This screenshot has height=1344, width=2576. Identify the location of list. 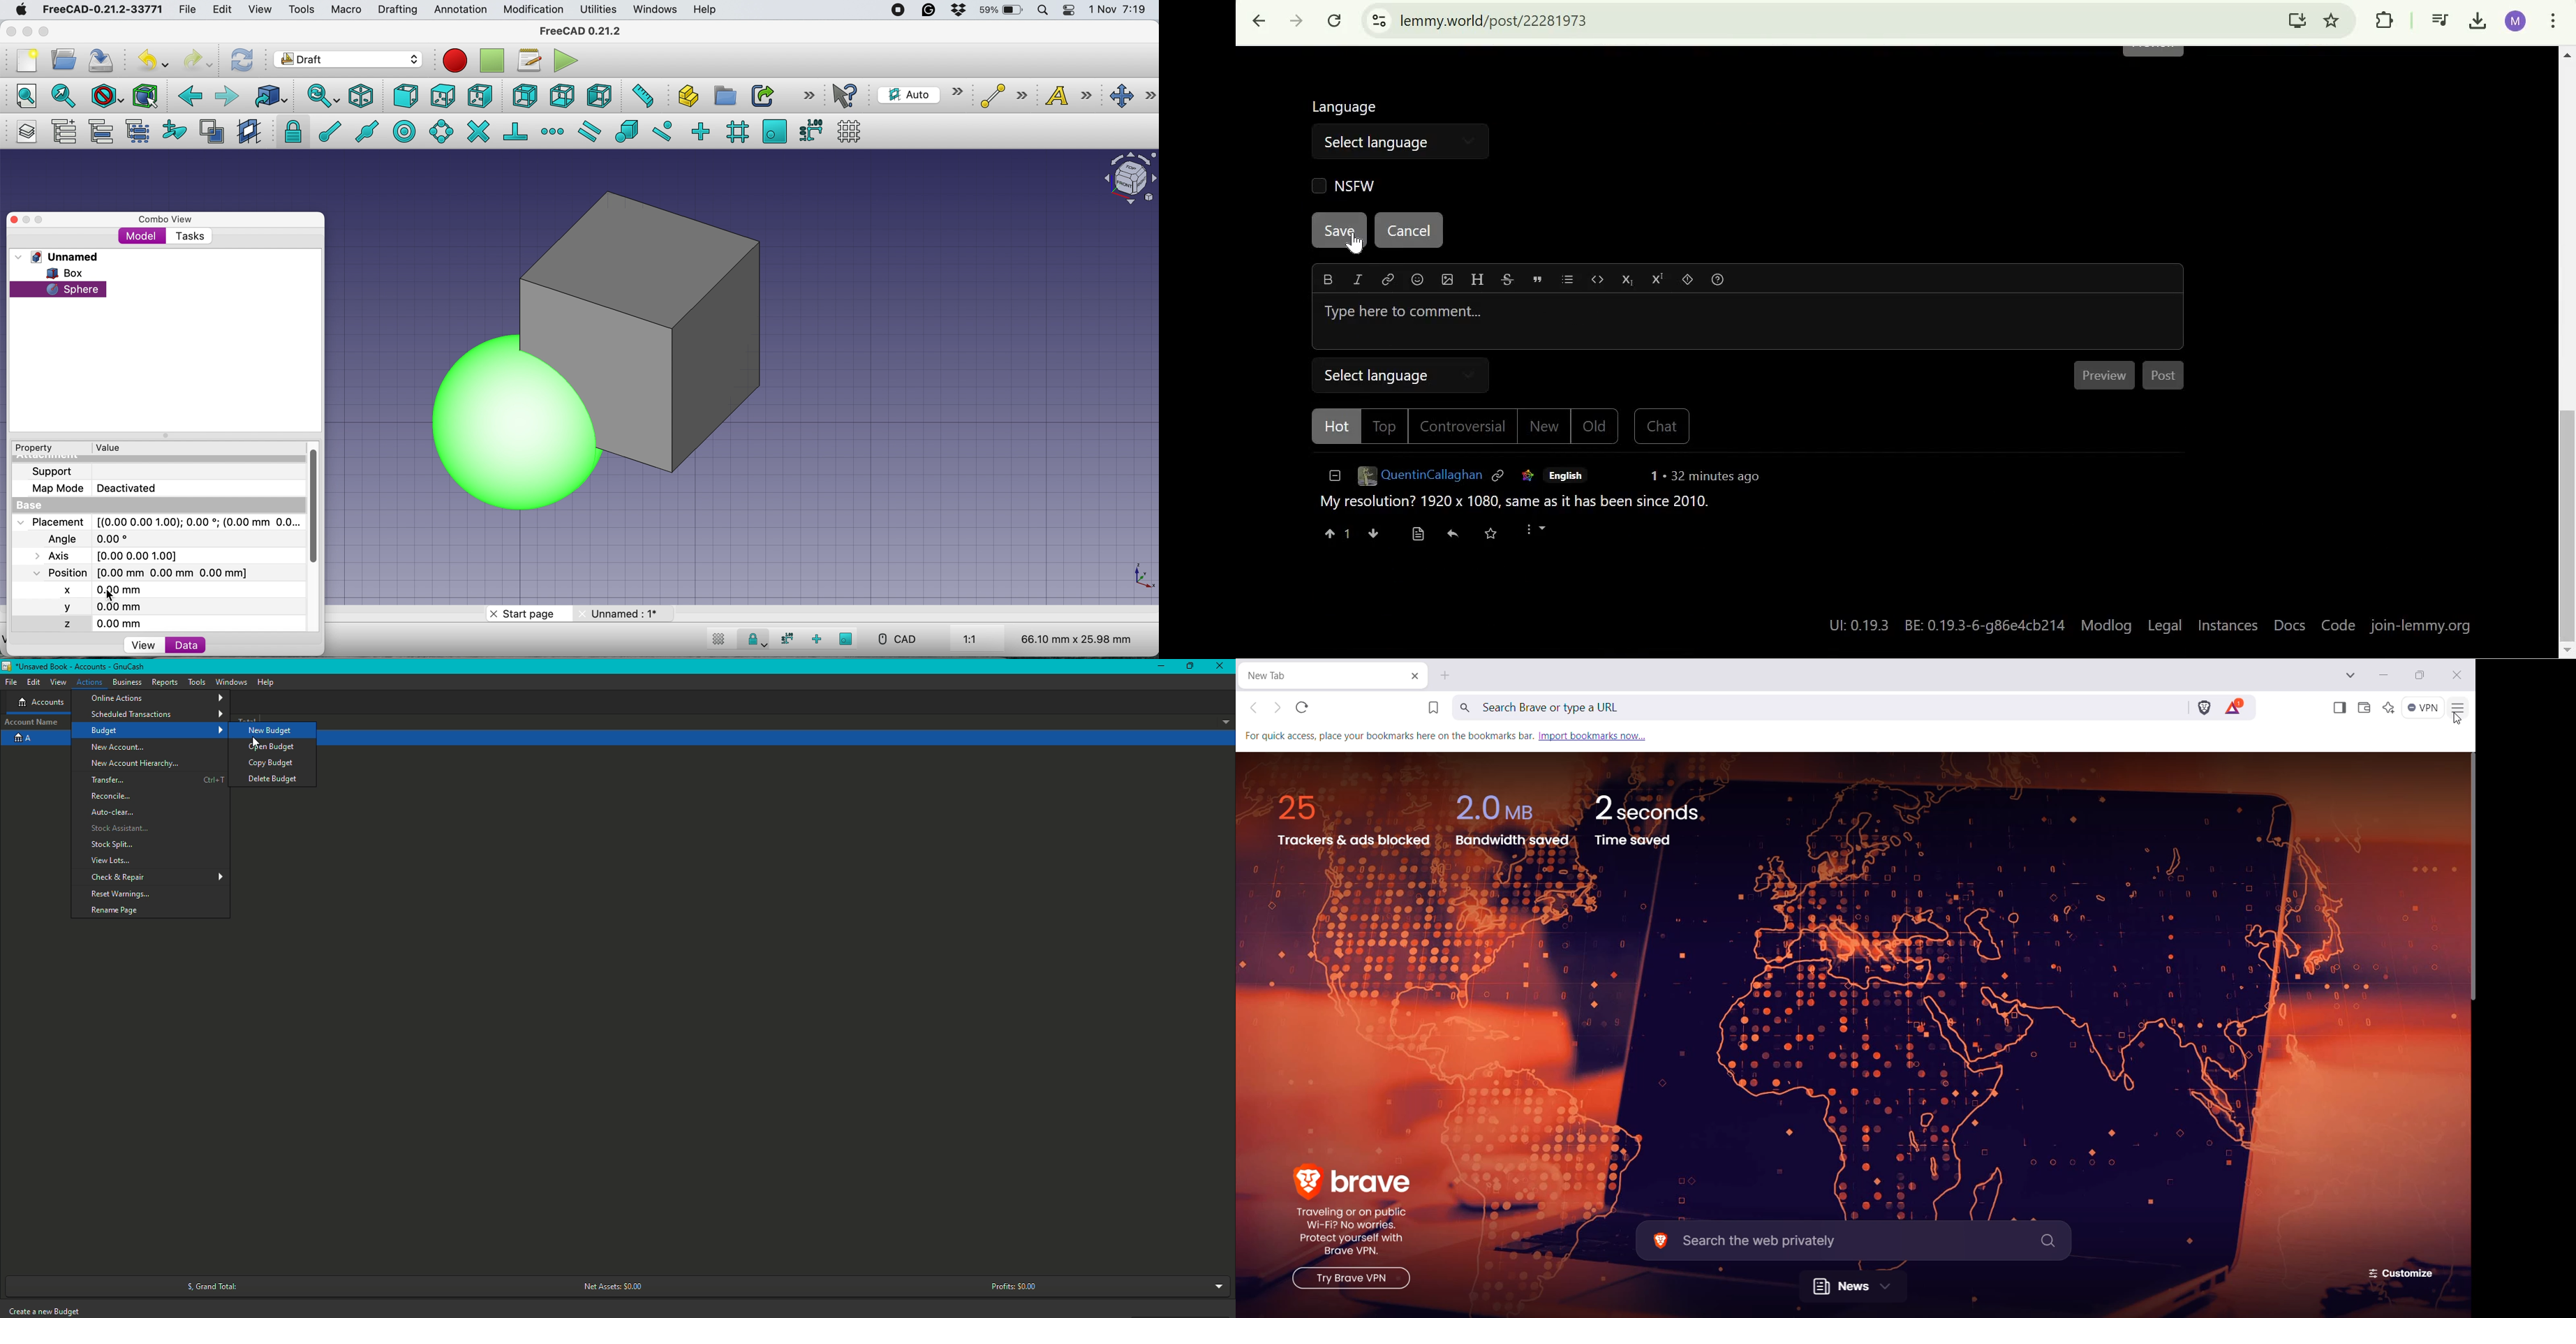
(1572, 281).